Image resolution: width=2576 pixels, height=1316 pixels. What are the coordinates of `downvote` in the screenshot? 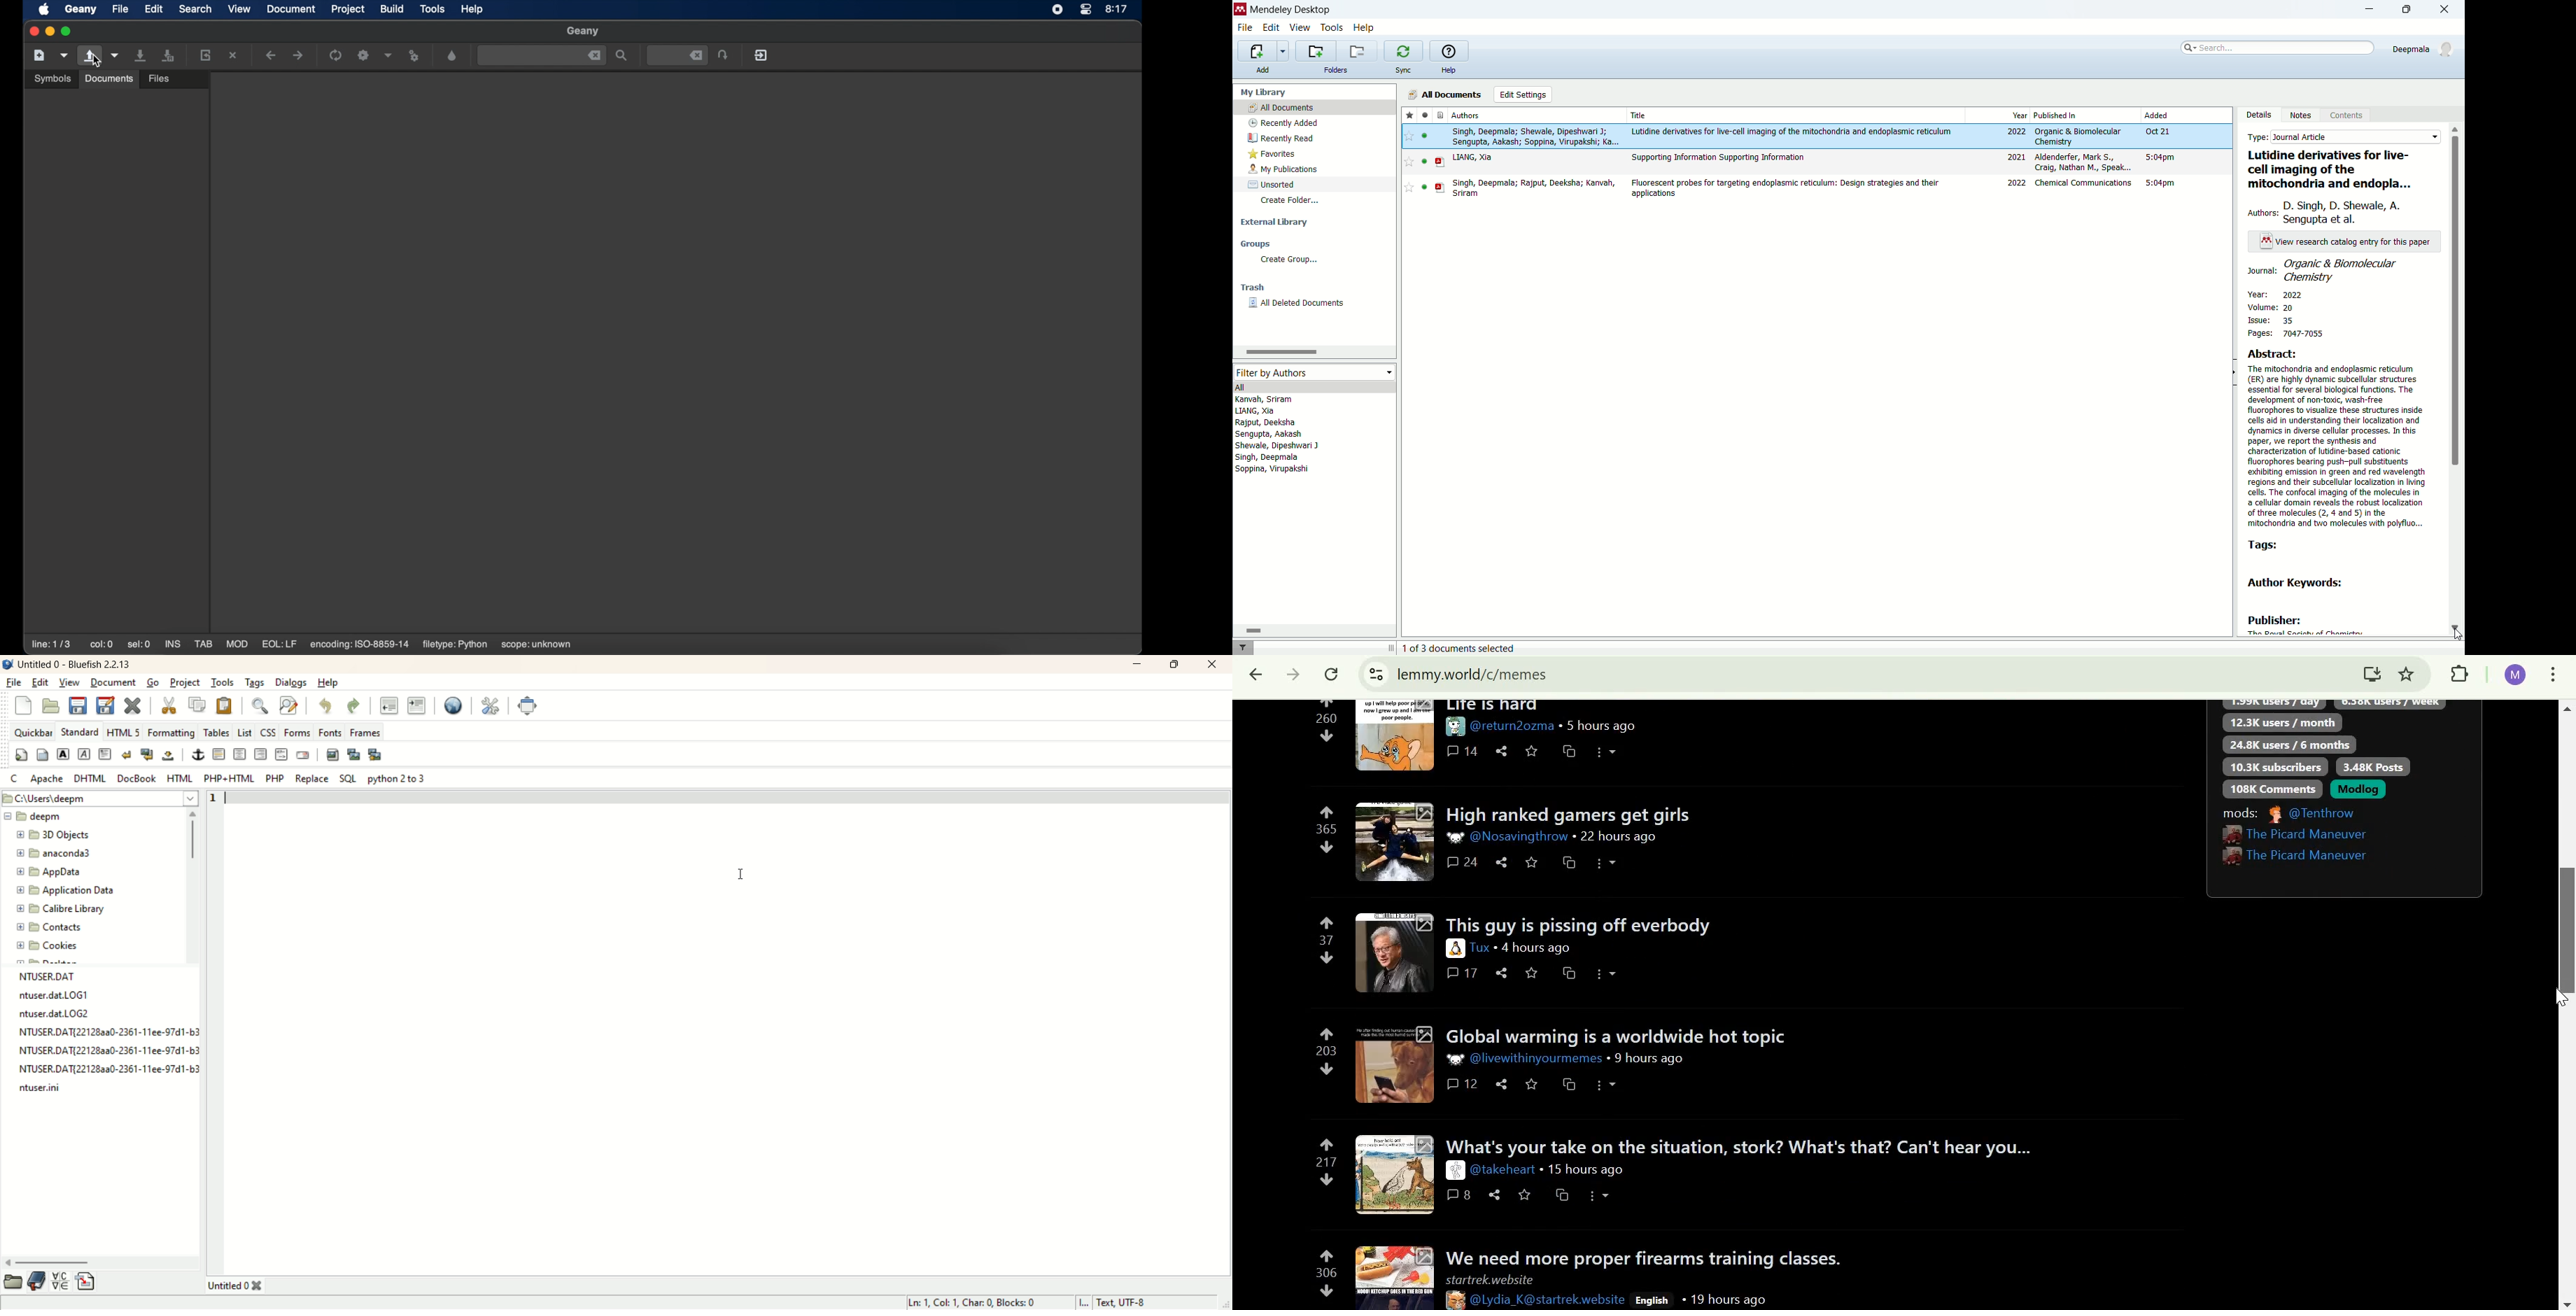 It's located at (1328, 1289).